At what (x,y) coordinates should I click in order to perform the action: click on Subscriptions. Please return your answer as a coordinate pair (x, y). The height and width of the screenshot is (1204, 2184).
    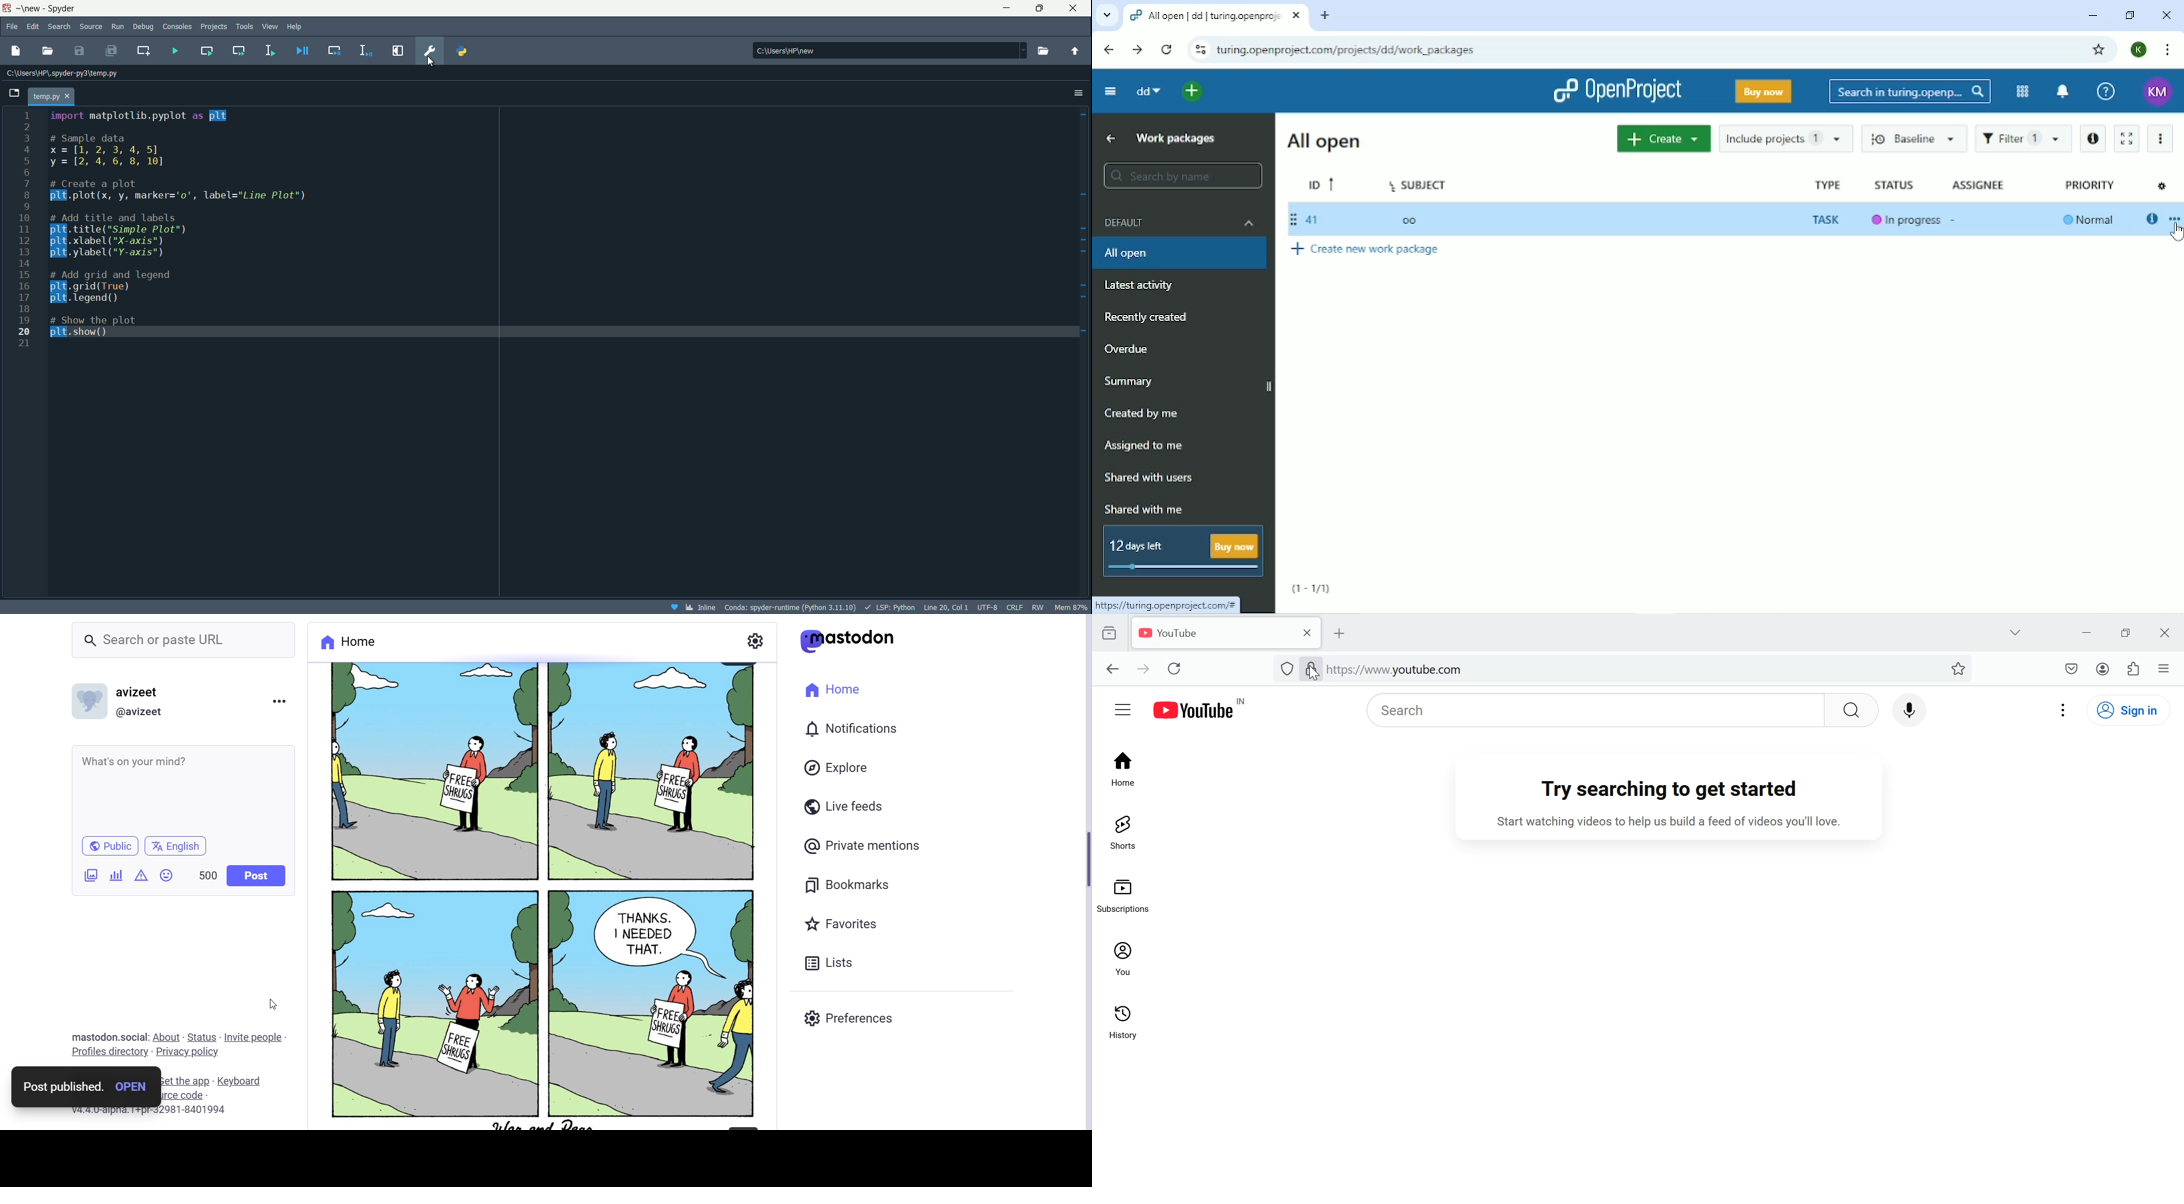
    Looking at the image, I should click on (1127, 894).